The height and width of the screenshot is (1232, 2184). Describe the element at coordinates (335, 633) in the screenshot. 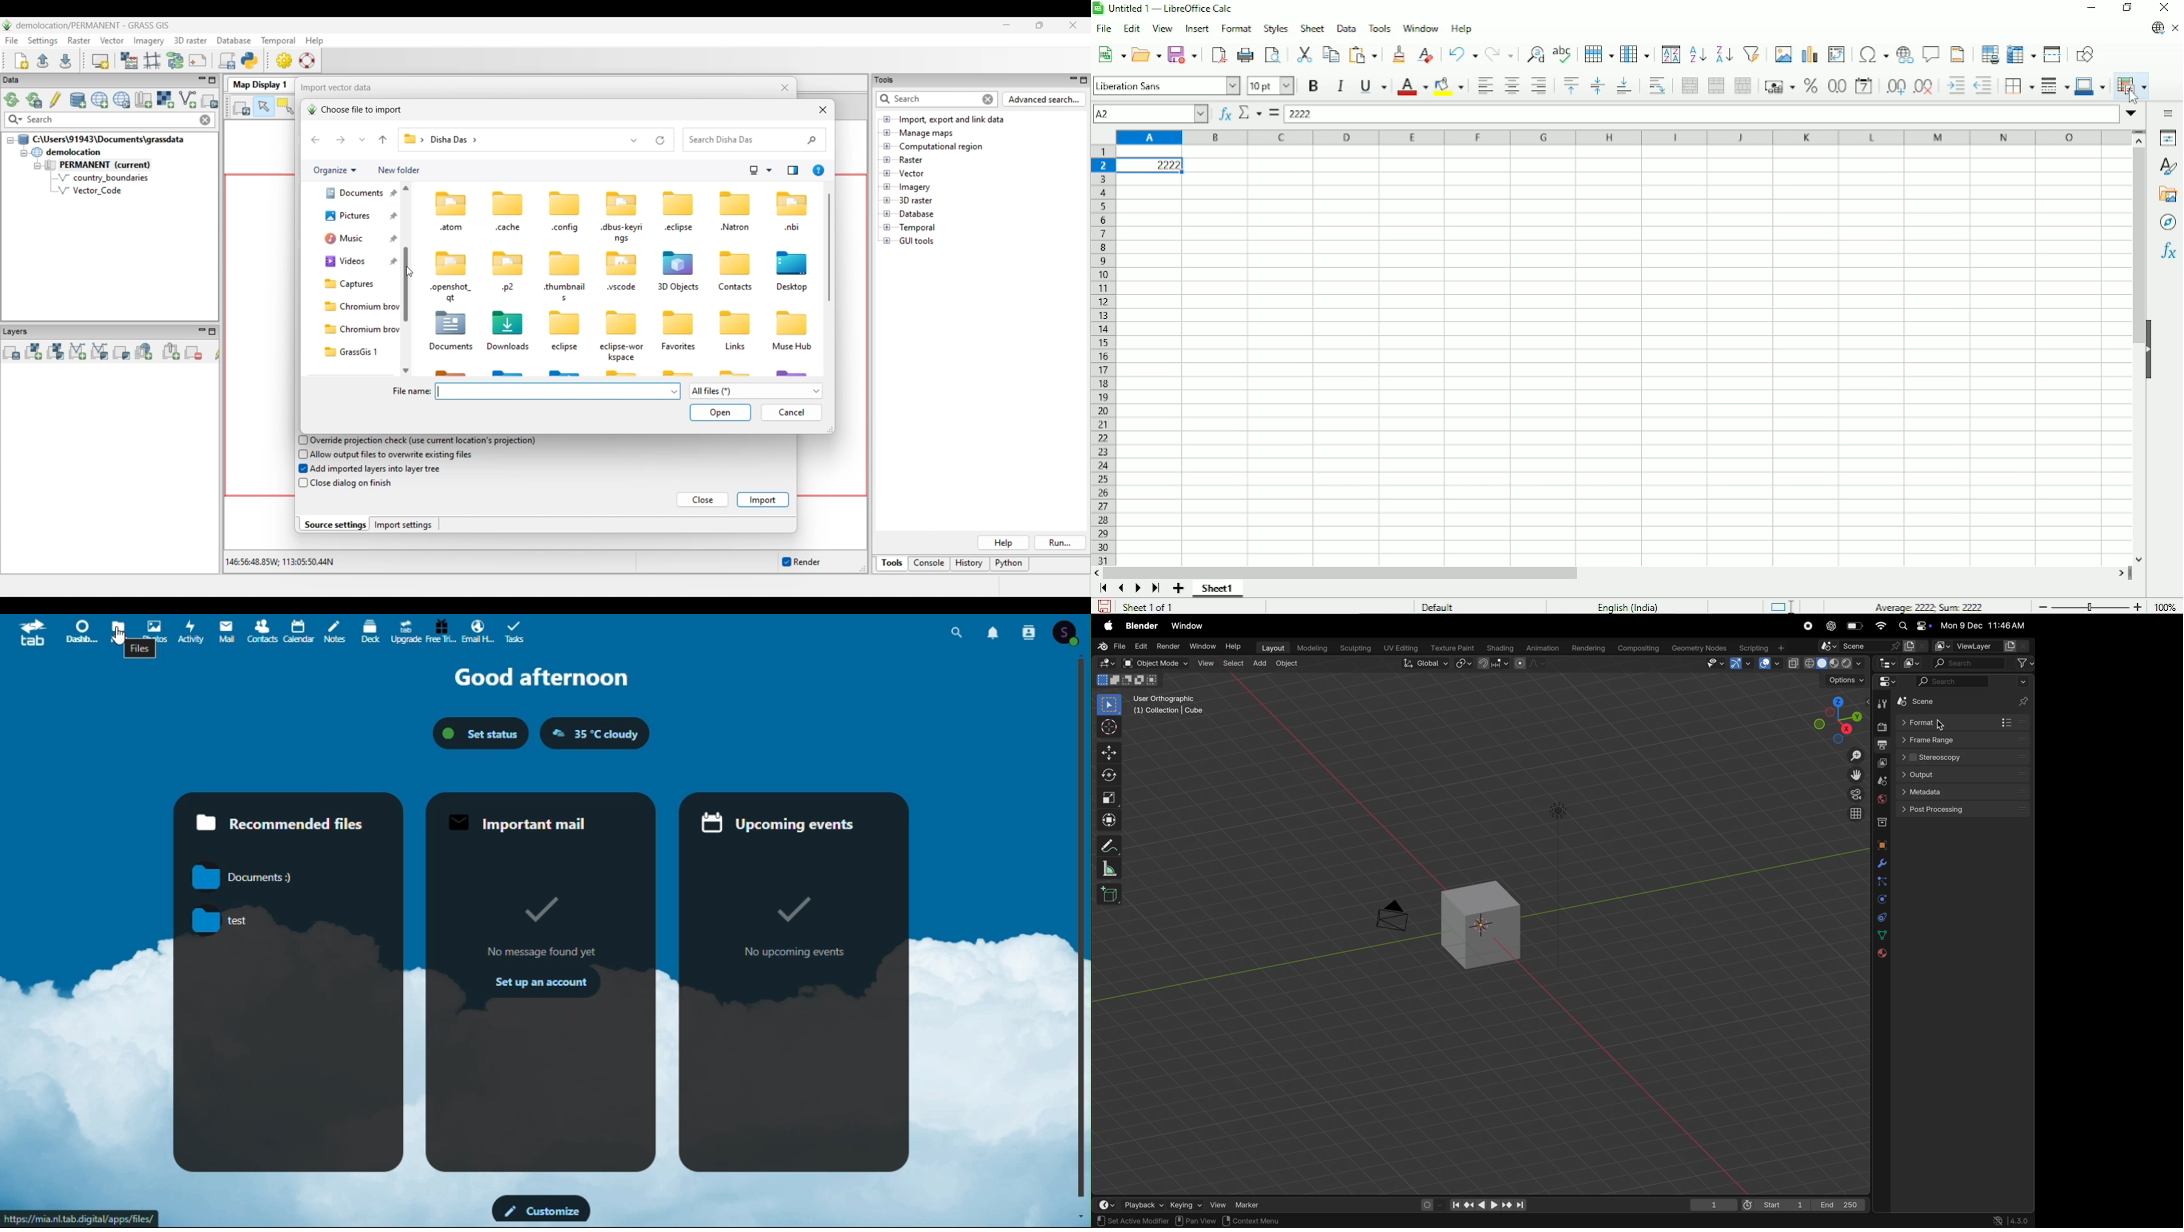

I see `notes` at that location.